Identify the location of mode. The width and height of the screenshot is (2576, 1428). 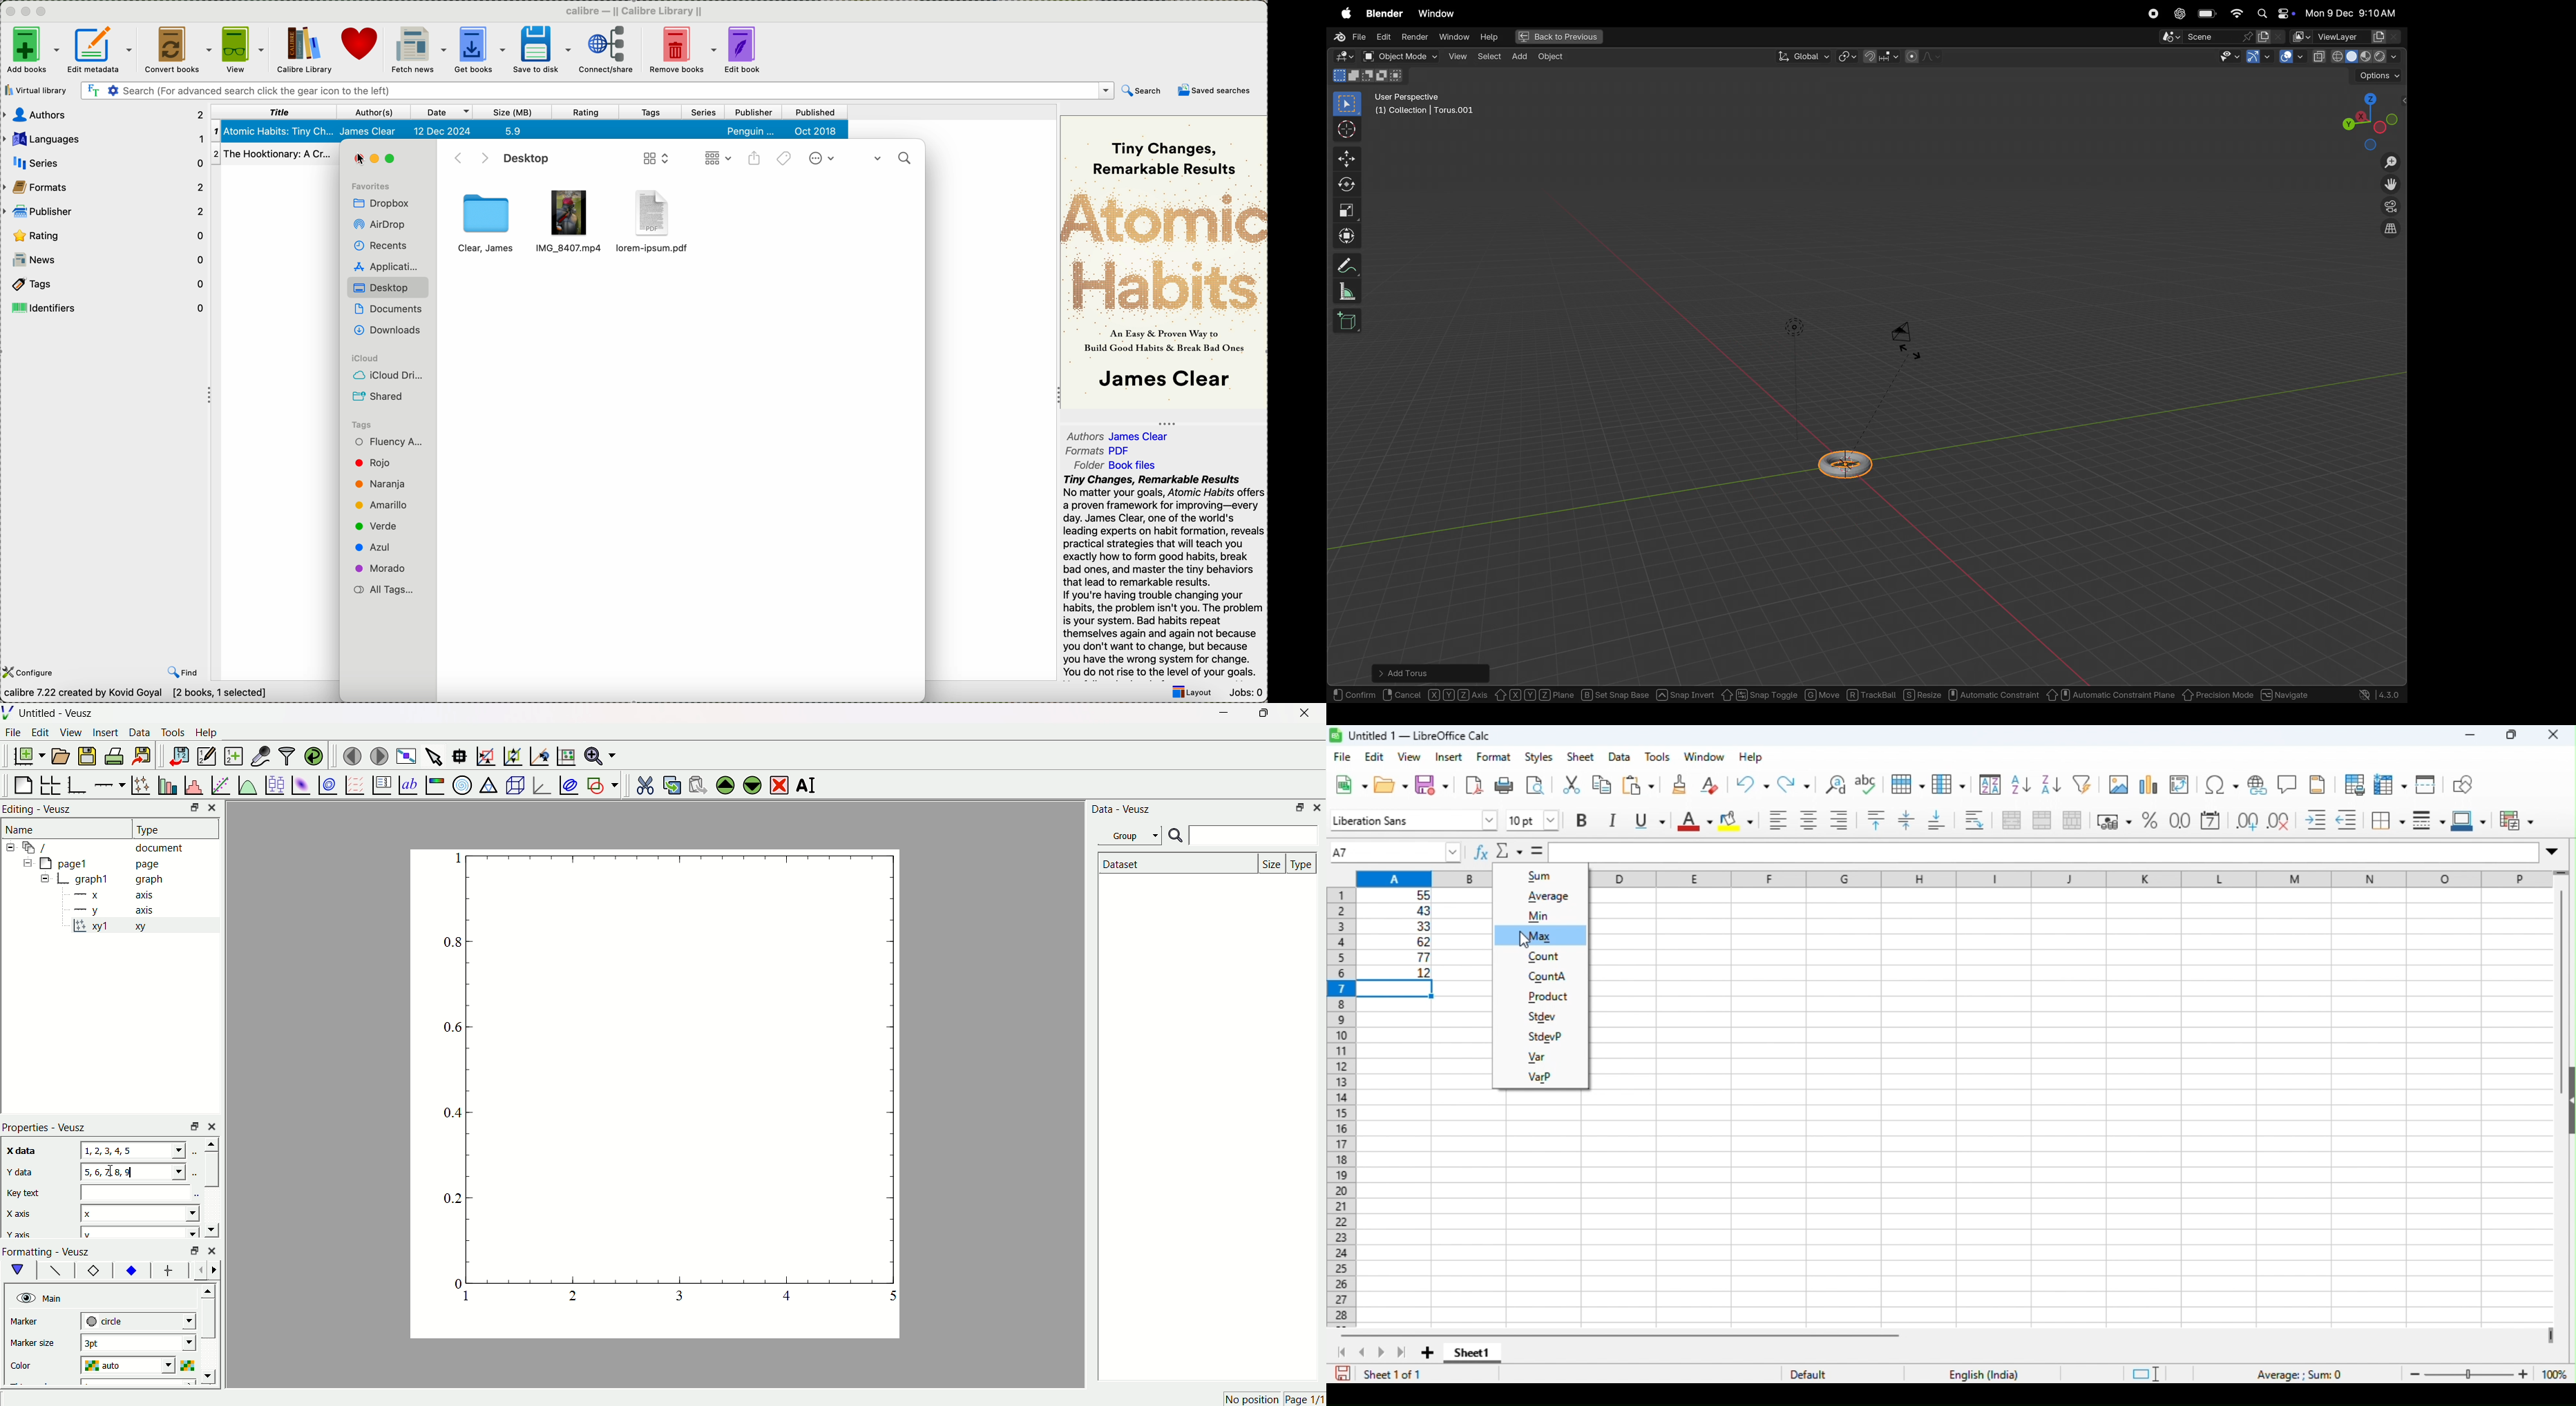
(1370, 77).